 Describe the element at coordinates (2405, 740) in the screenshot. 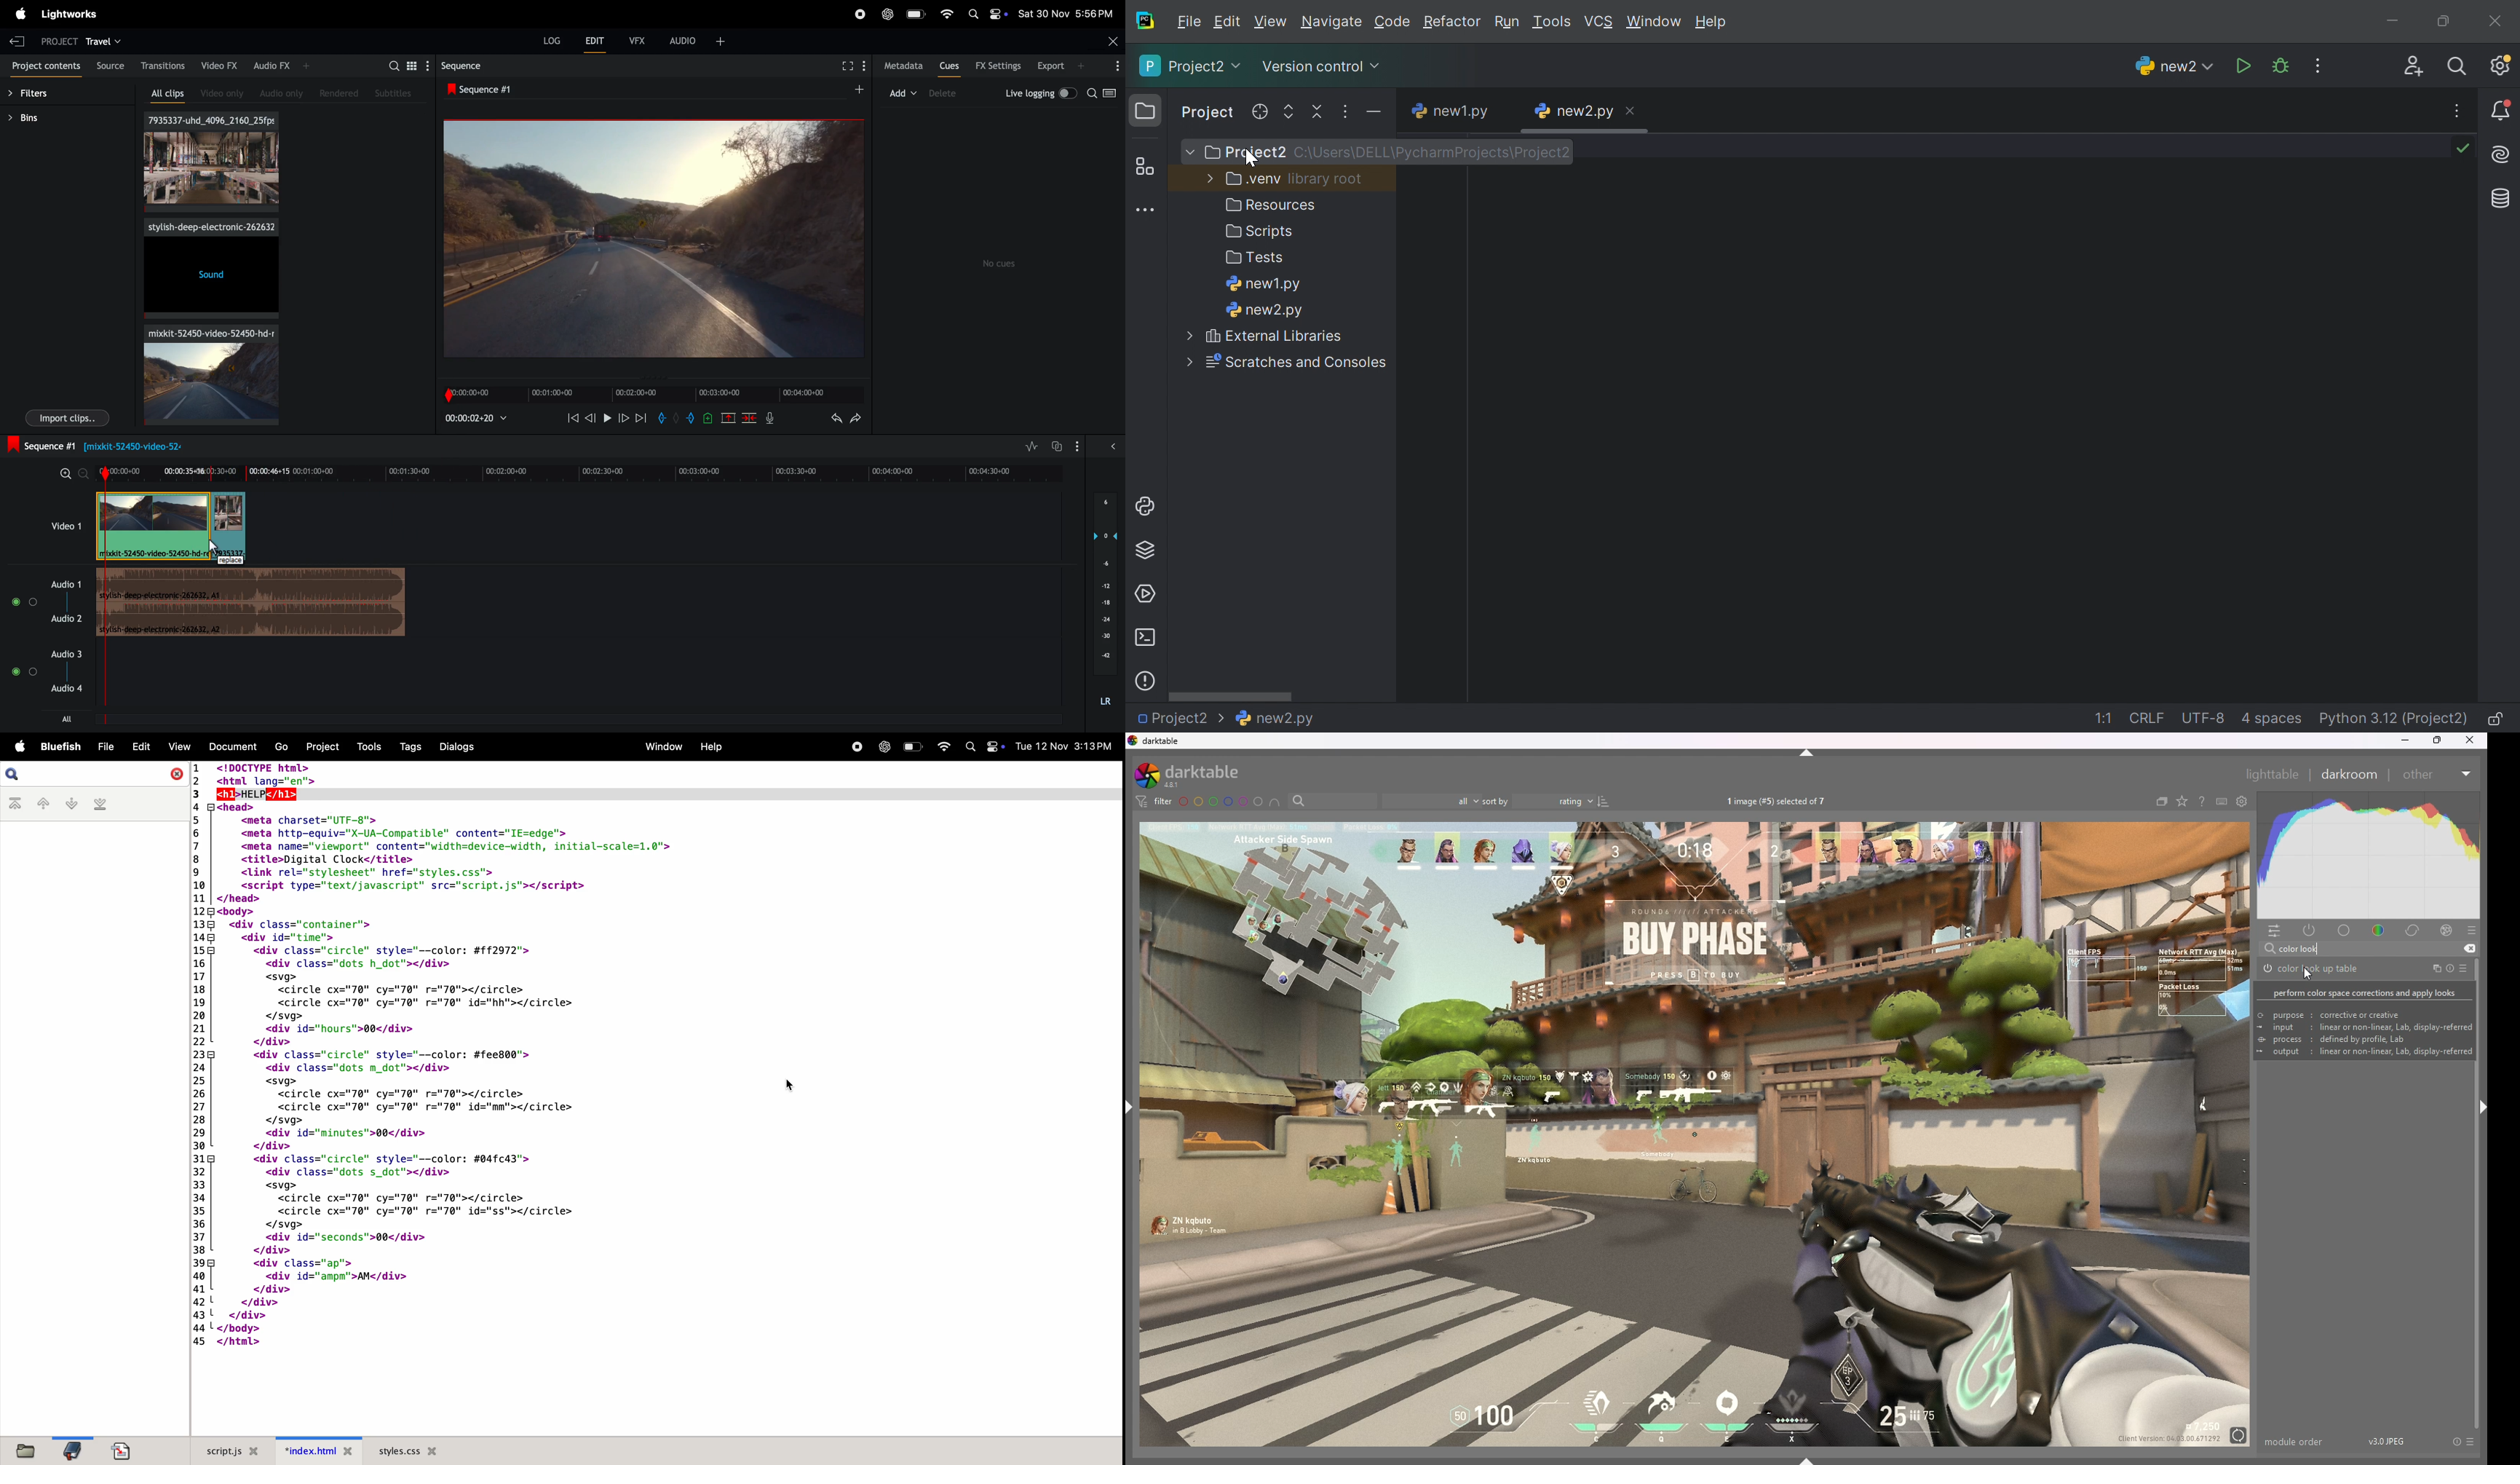

I see `minimize` at that location.